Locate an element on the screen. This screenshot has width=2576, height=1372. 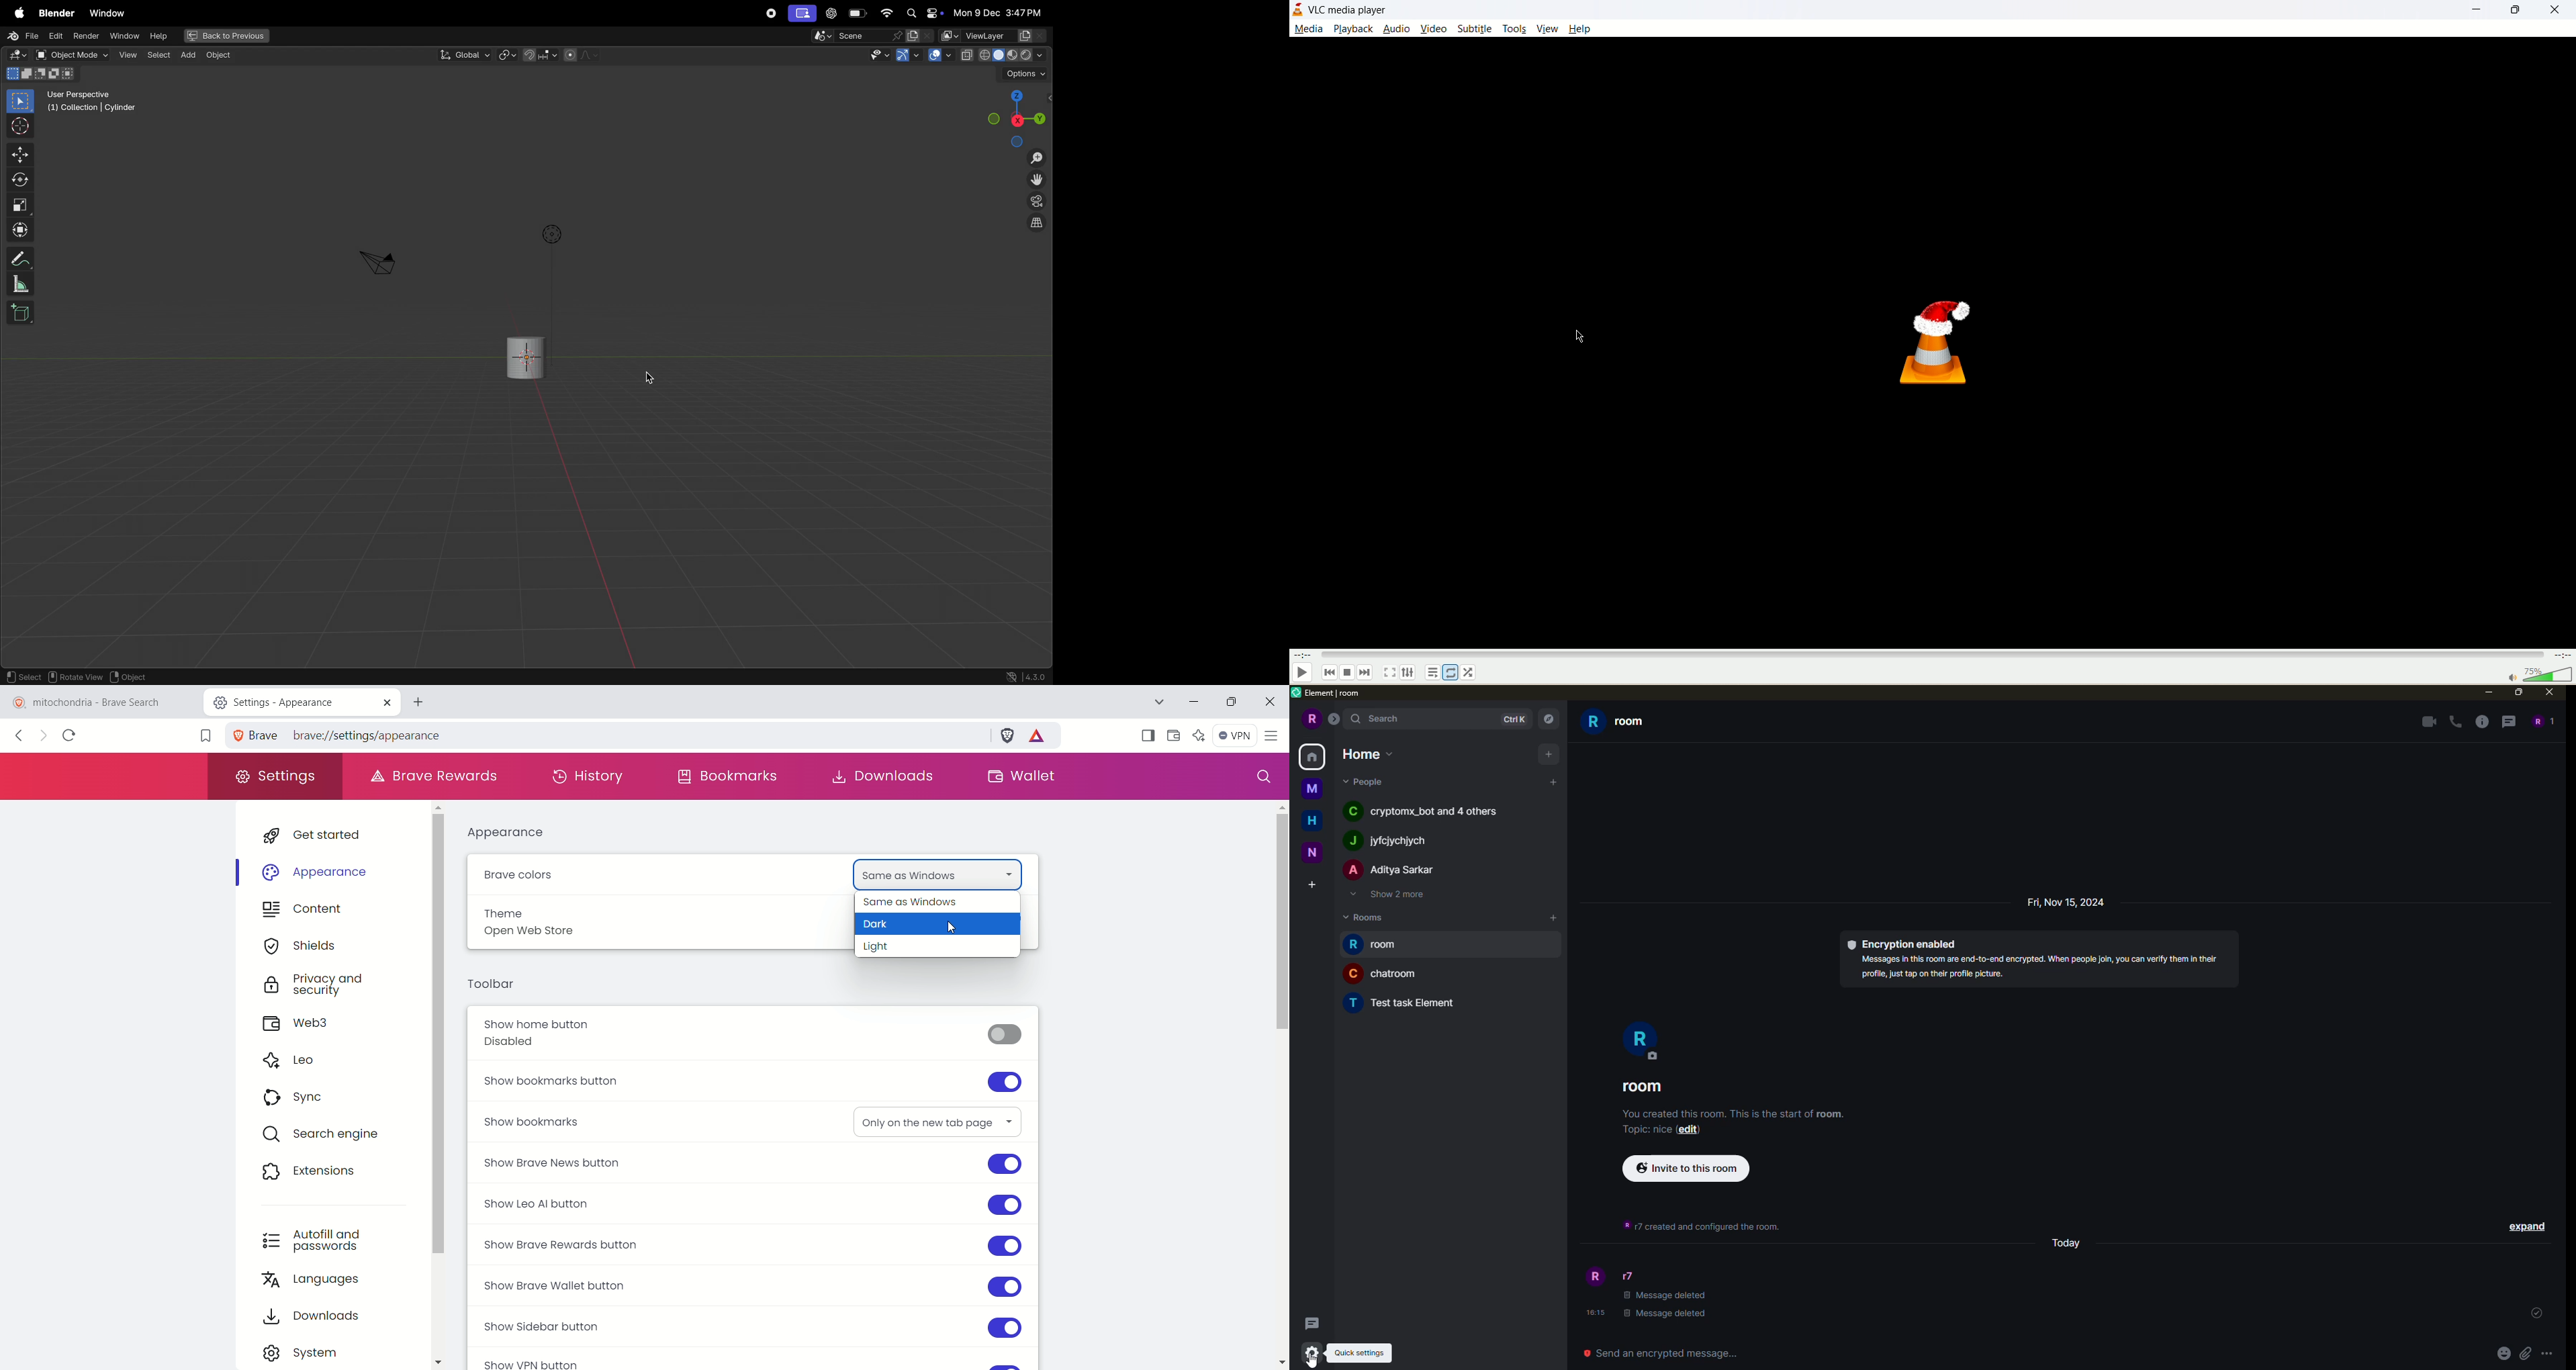
expand is located at coordinates (1337, 720).